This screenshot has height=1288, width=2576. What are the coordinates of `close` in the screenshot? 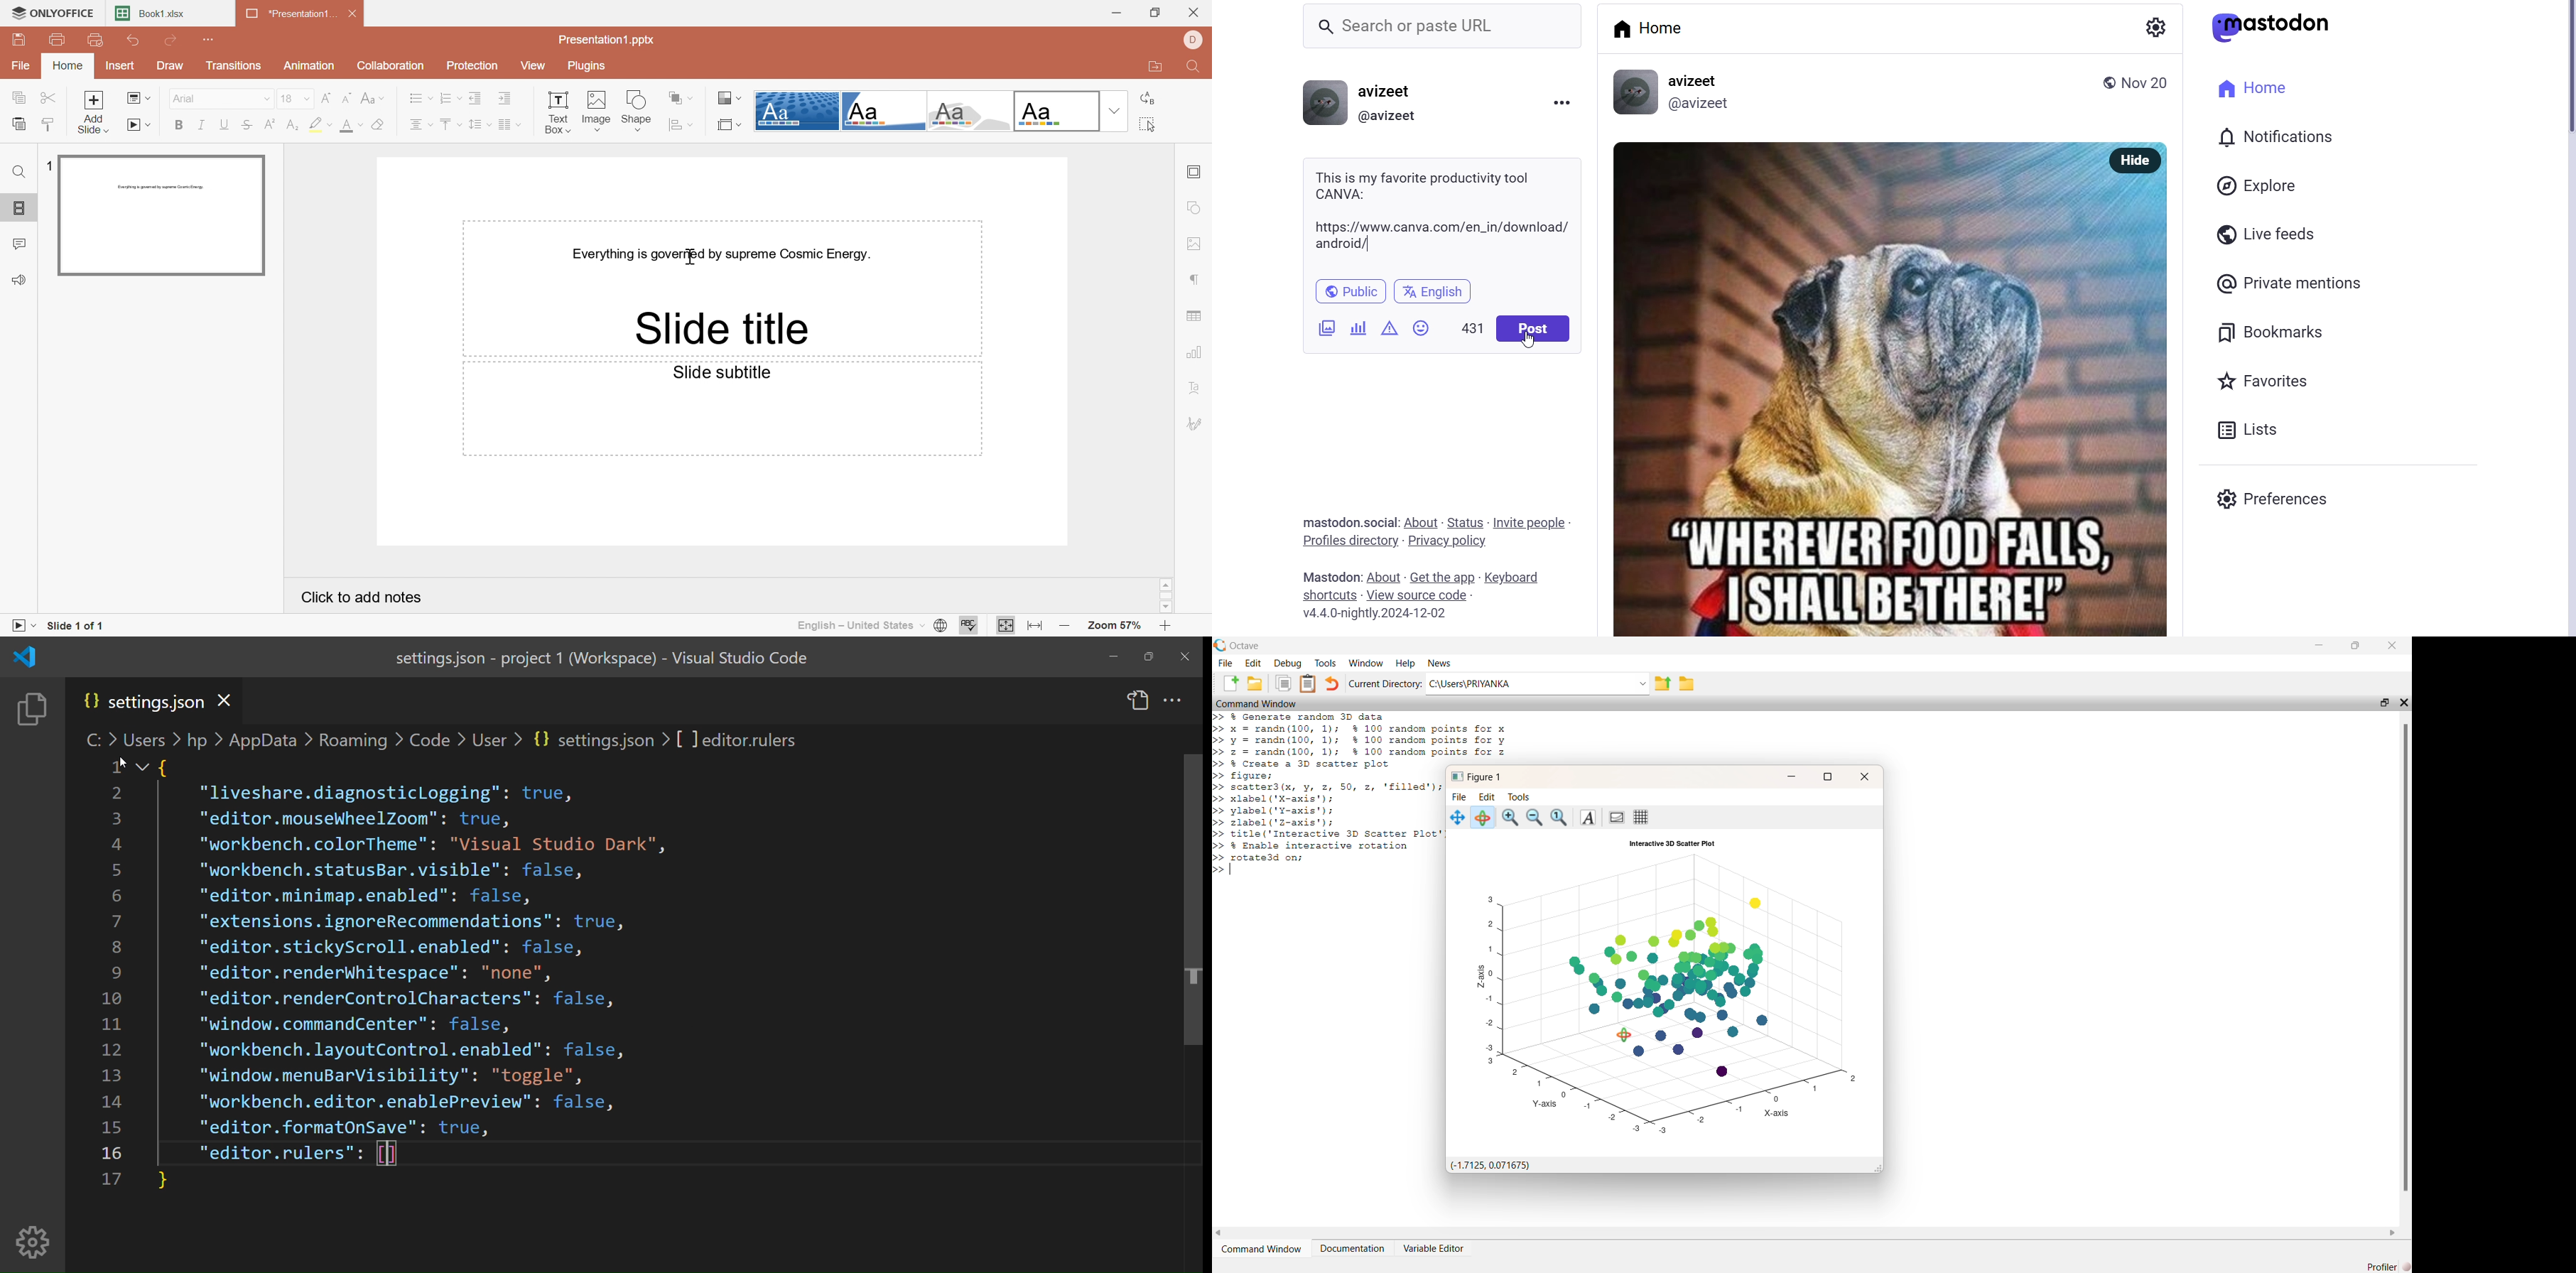 It's located at (1187, 658).